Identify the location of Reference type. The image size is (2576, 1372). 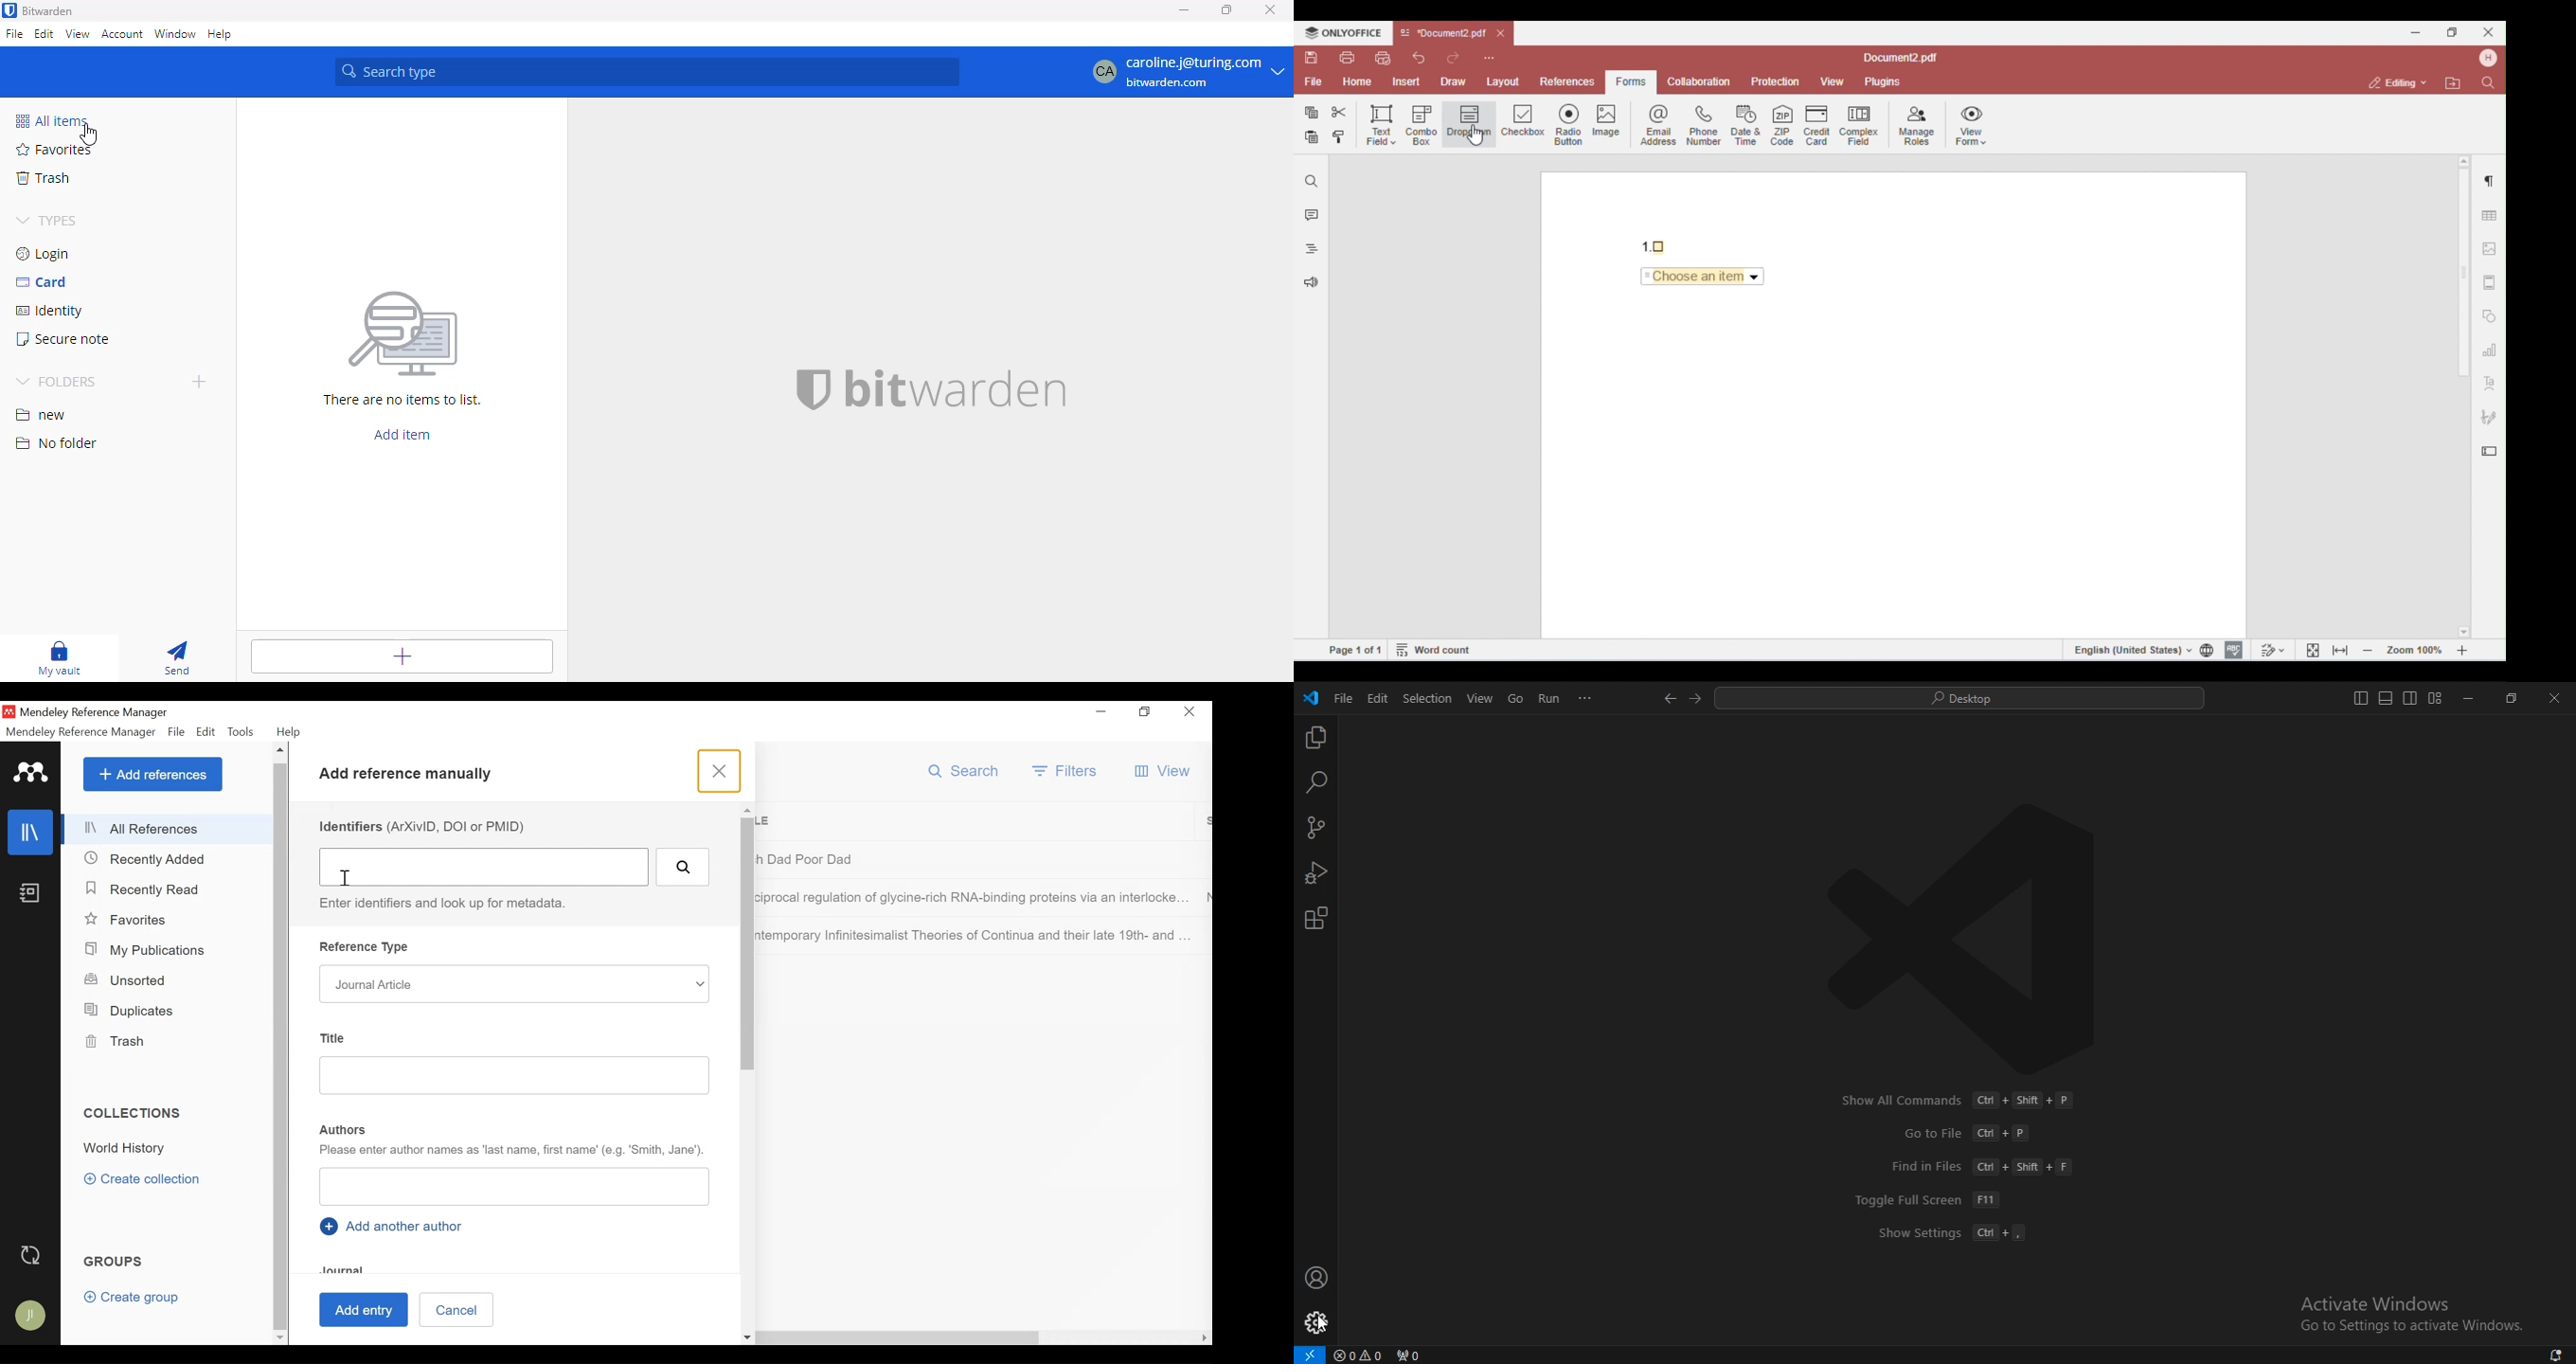
(367, 948).